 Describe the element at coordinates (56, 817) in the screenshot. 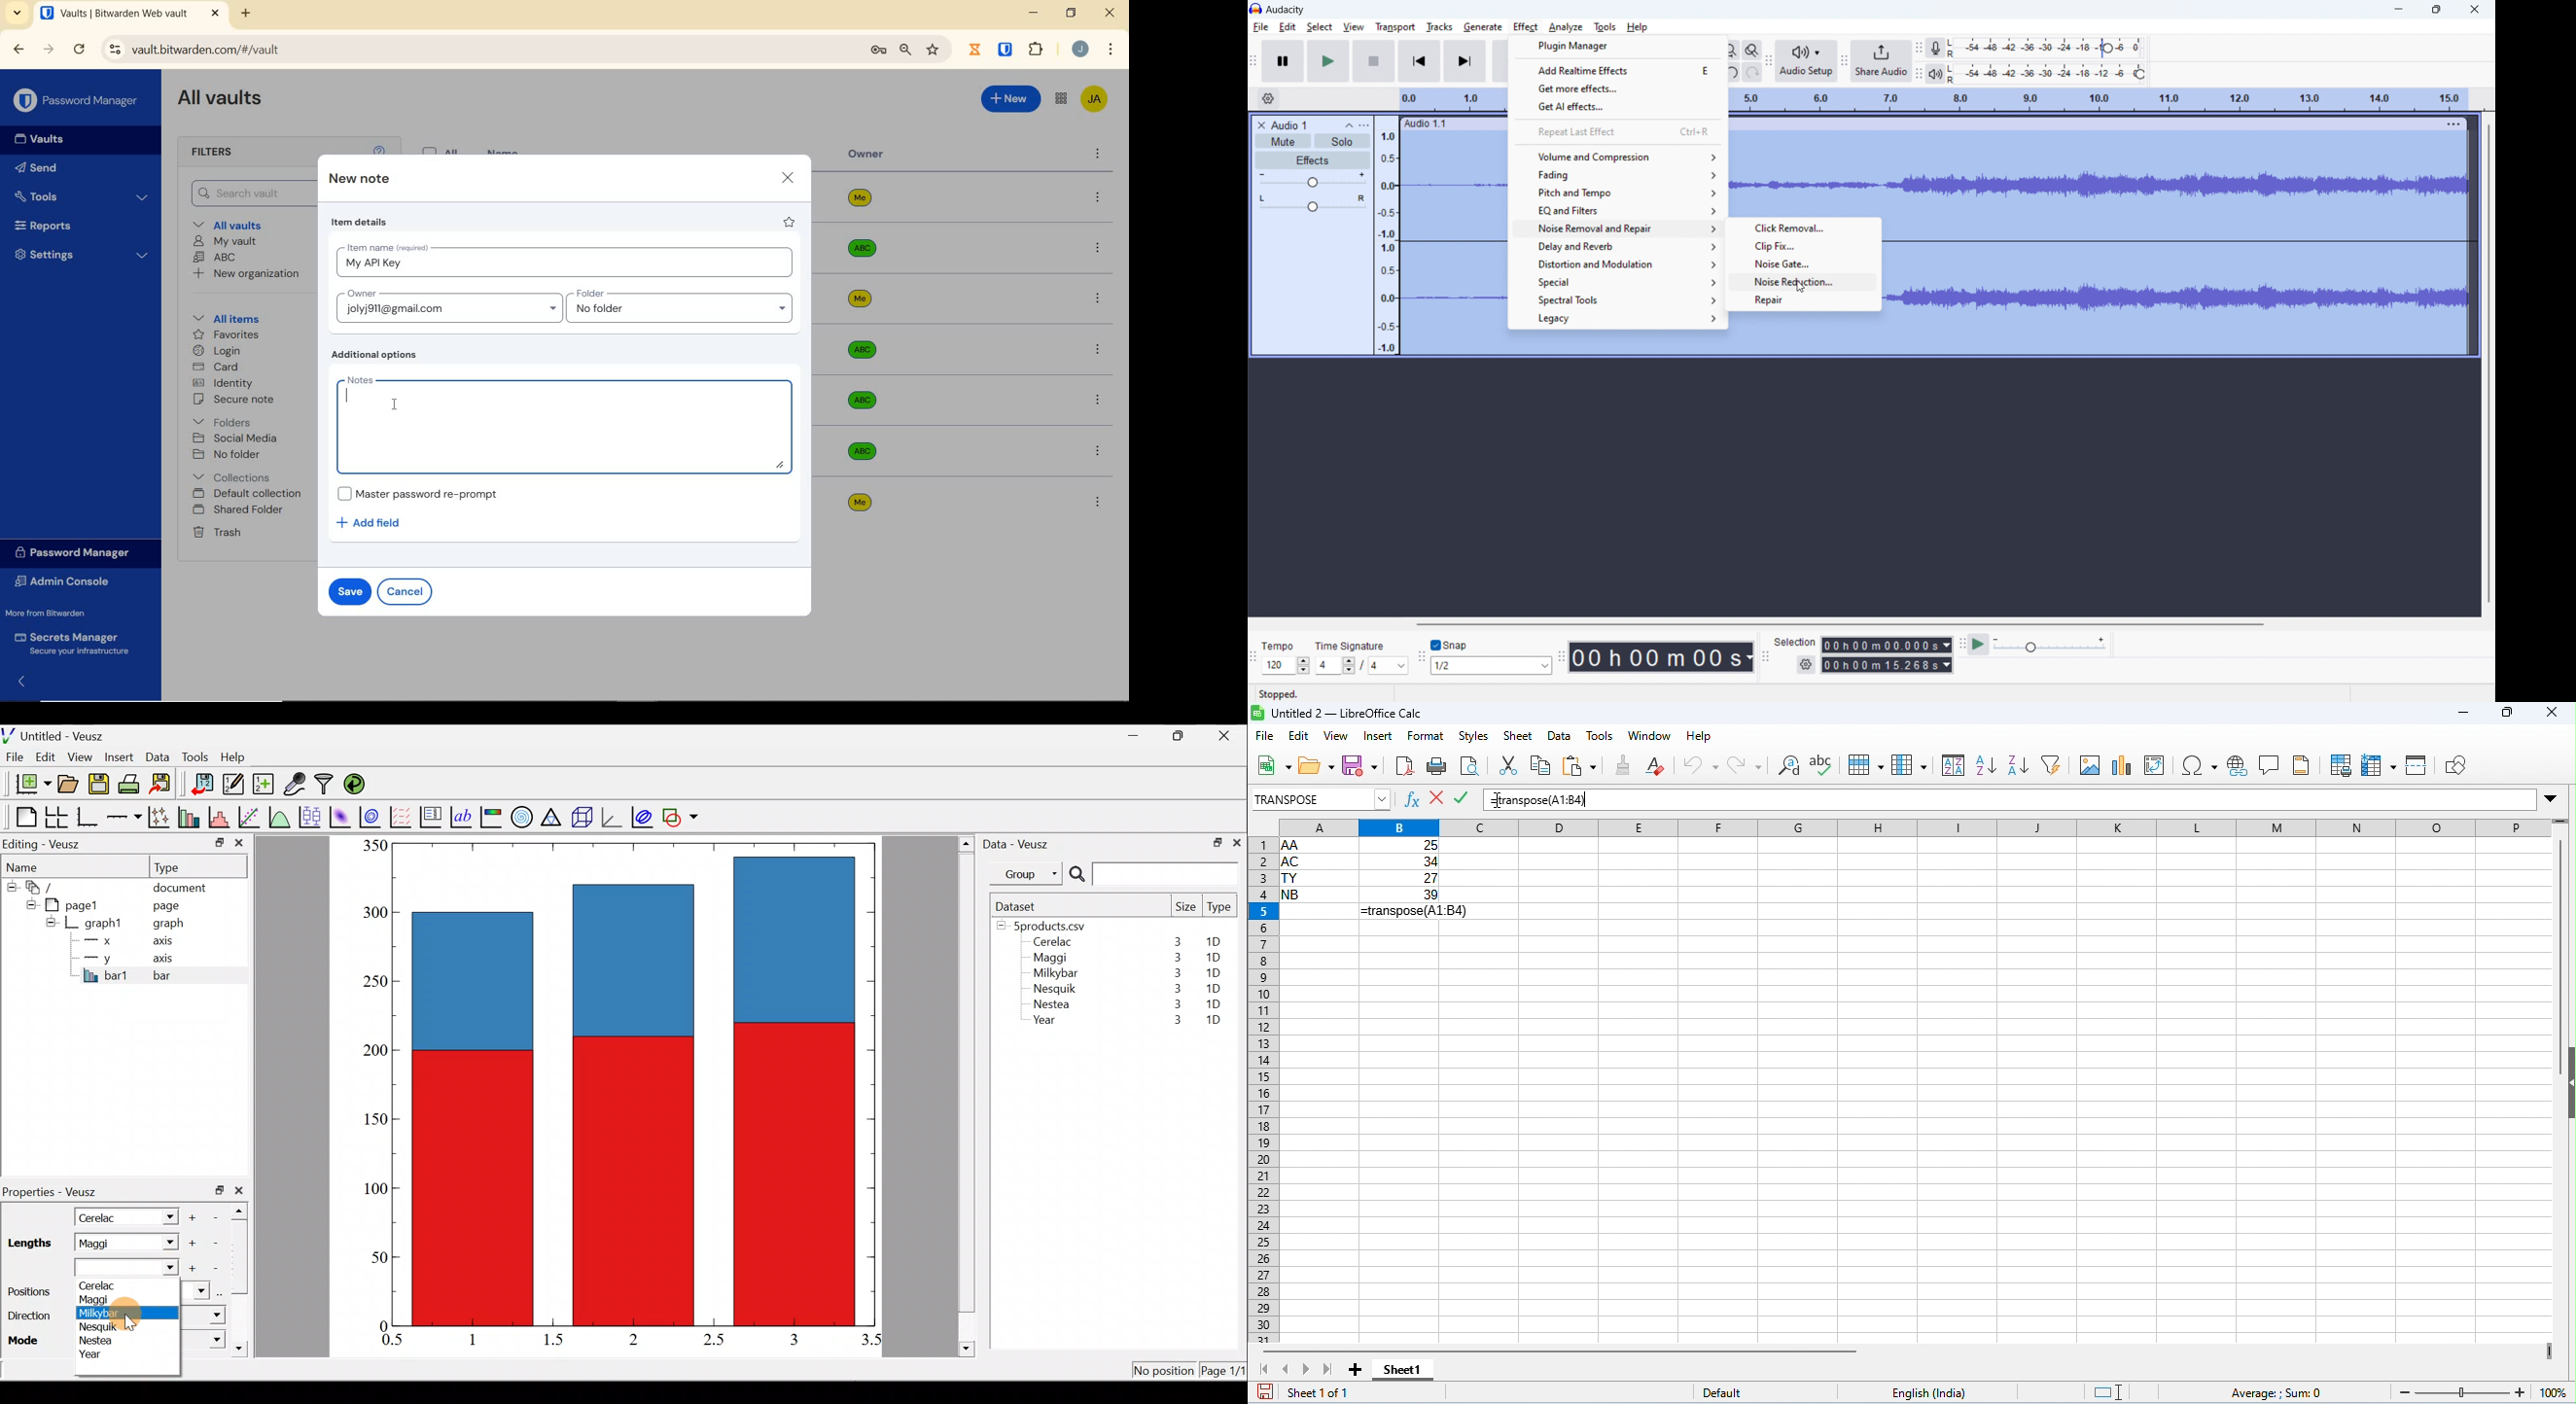

I see `Arrange graphs in a grid` at that location.